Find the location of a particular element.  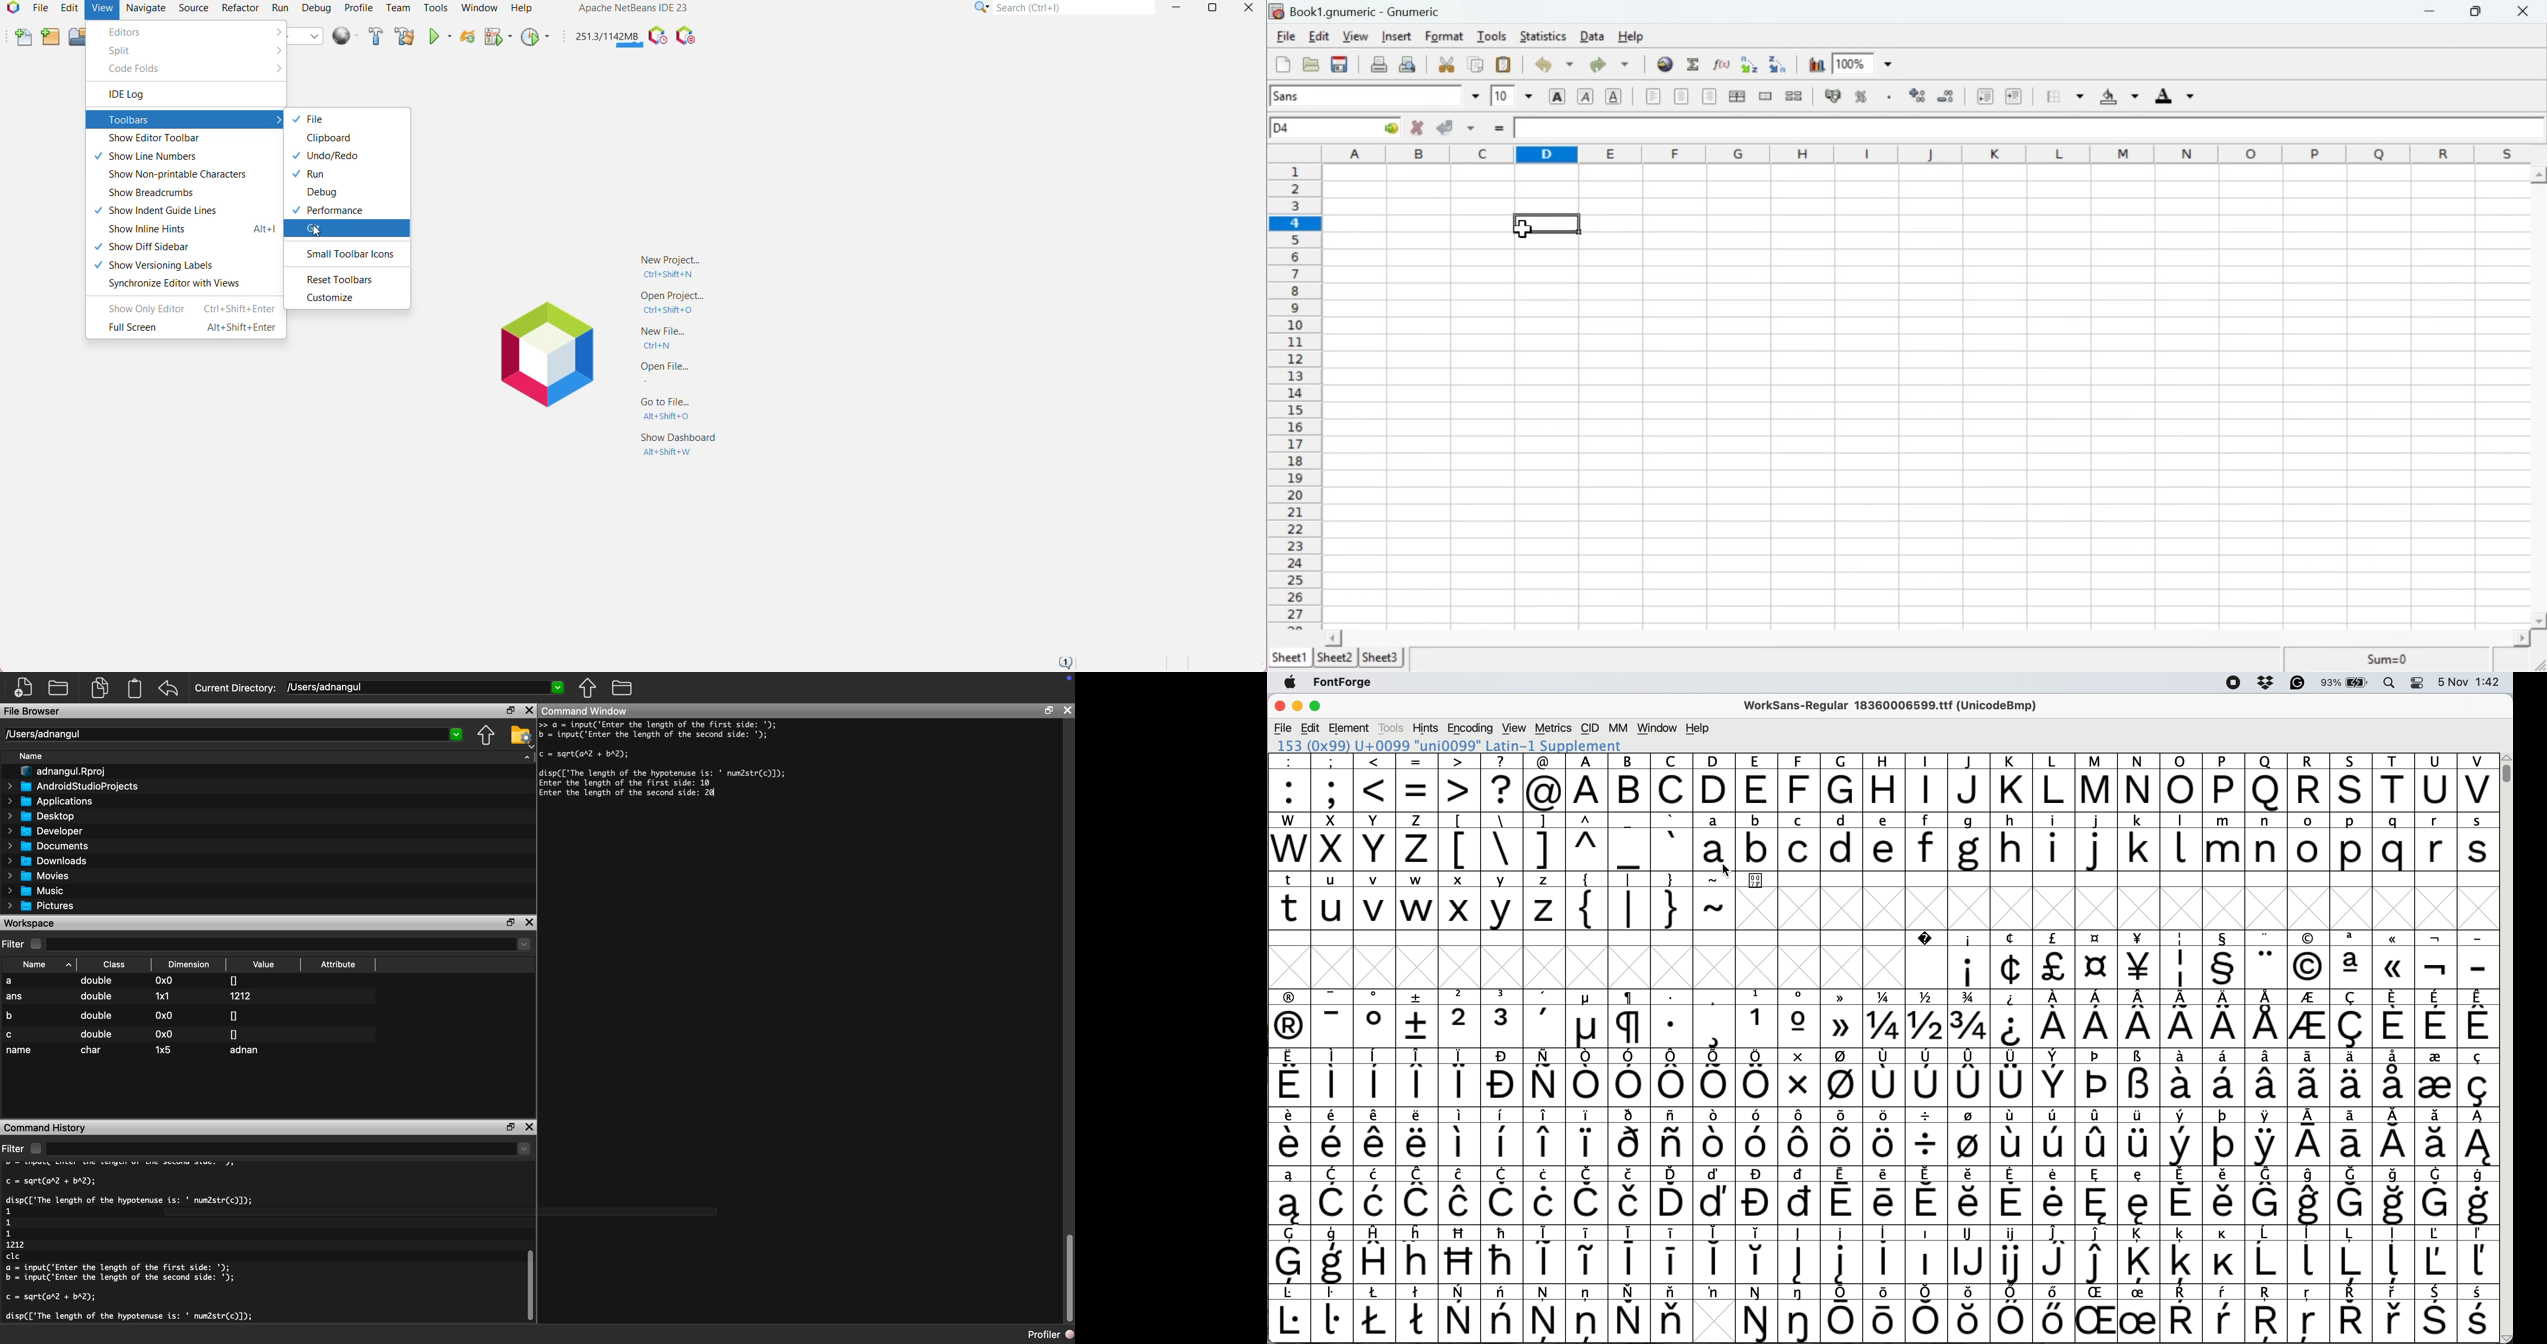

symbol is located at coordinates (1801, 1313).